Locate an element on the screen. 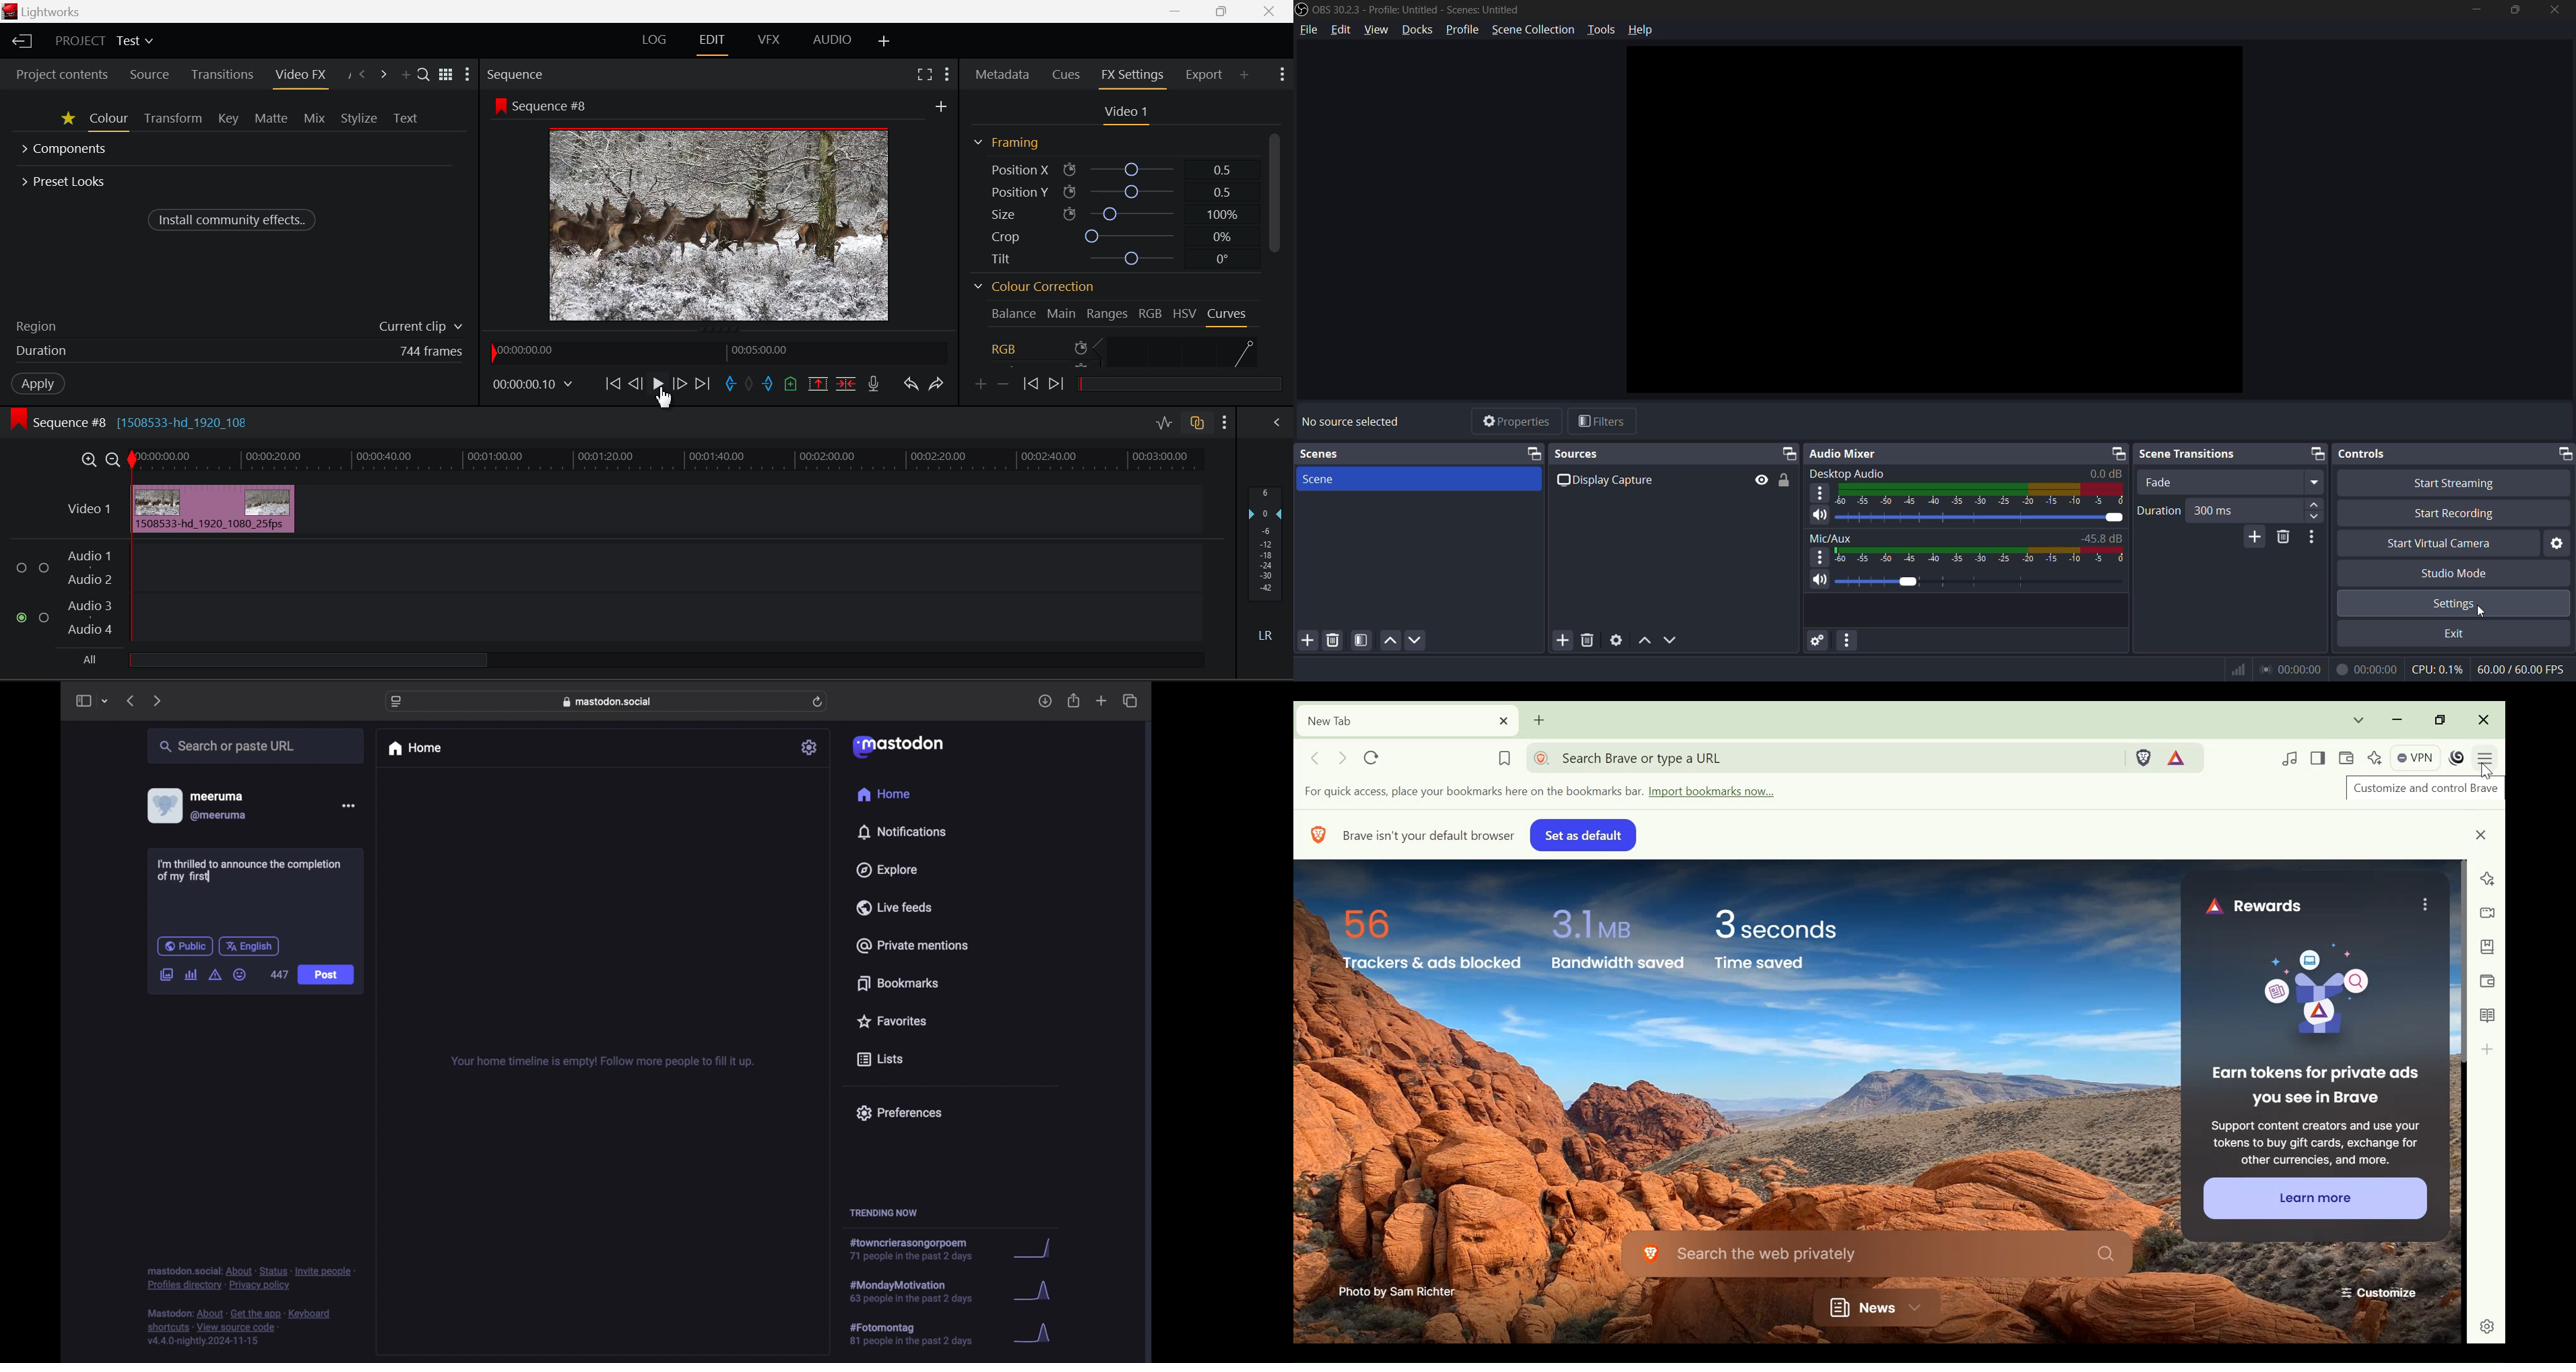  hashtag trend is located at coordinates (920, 1333).